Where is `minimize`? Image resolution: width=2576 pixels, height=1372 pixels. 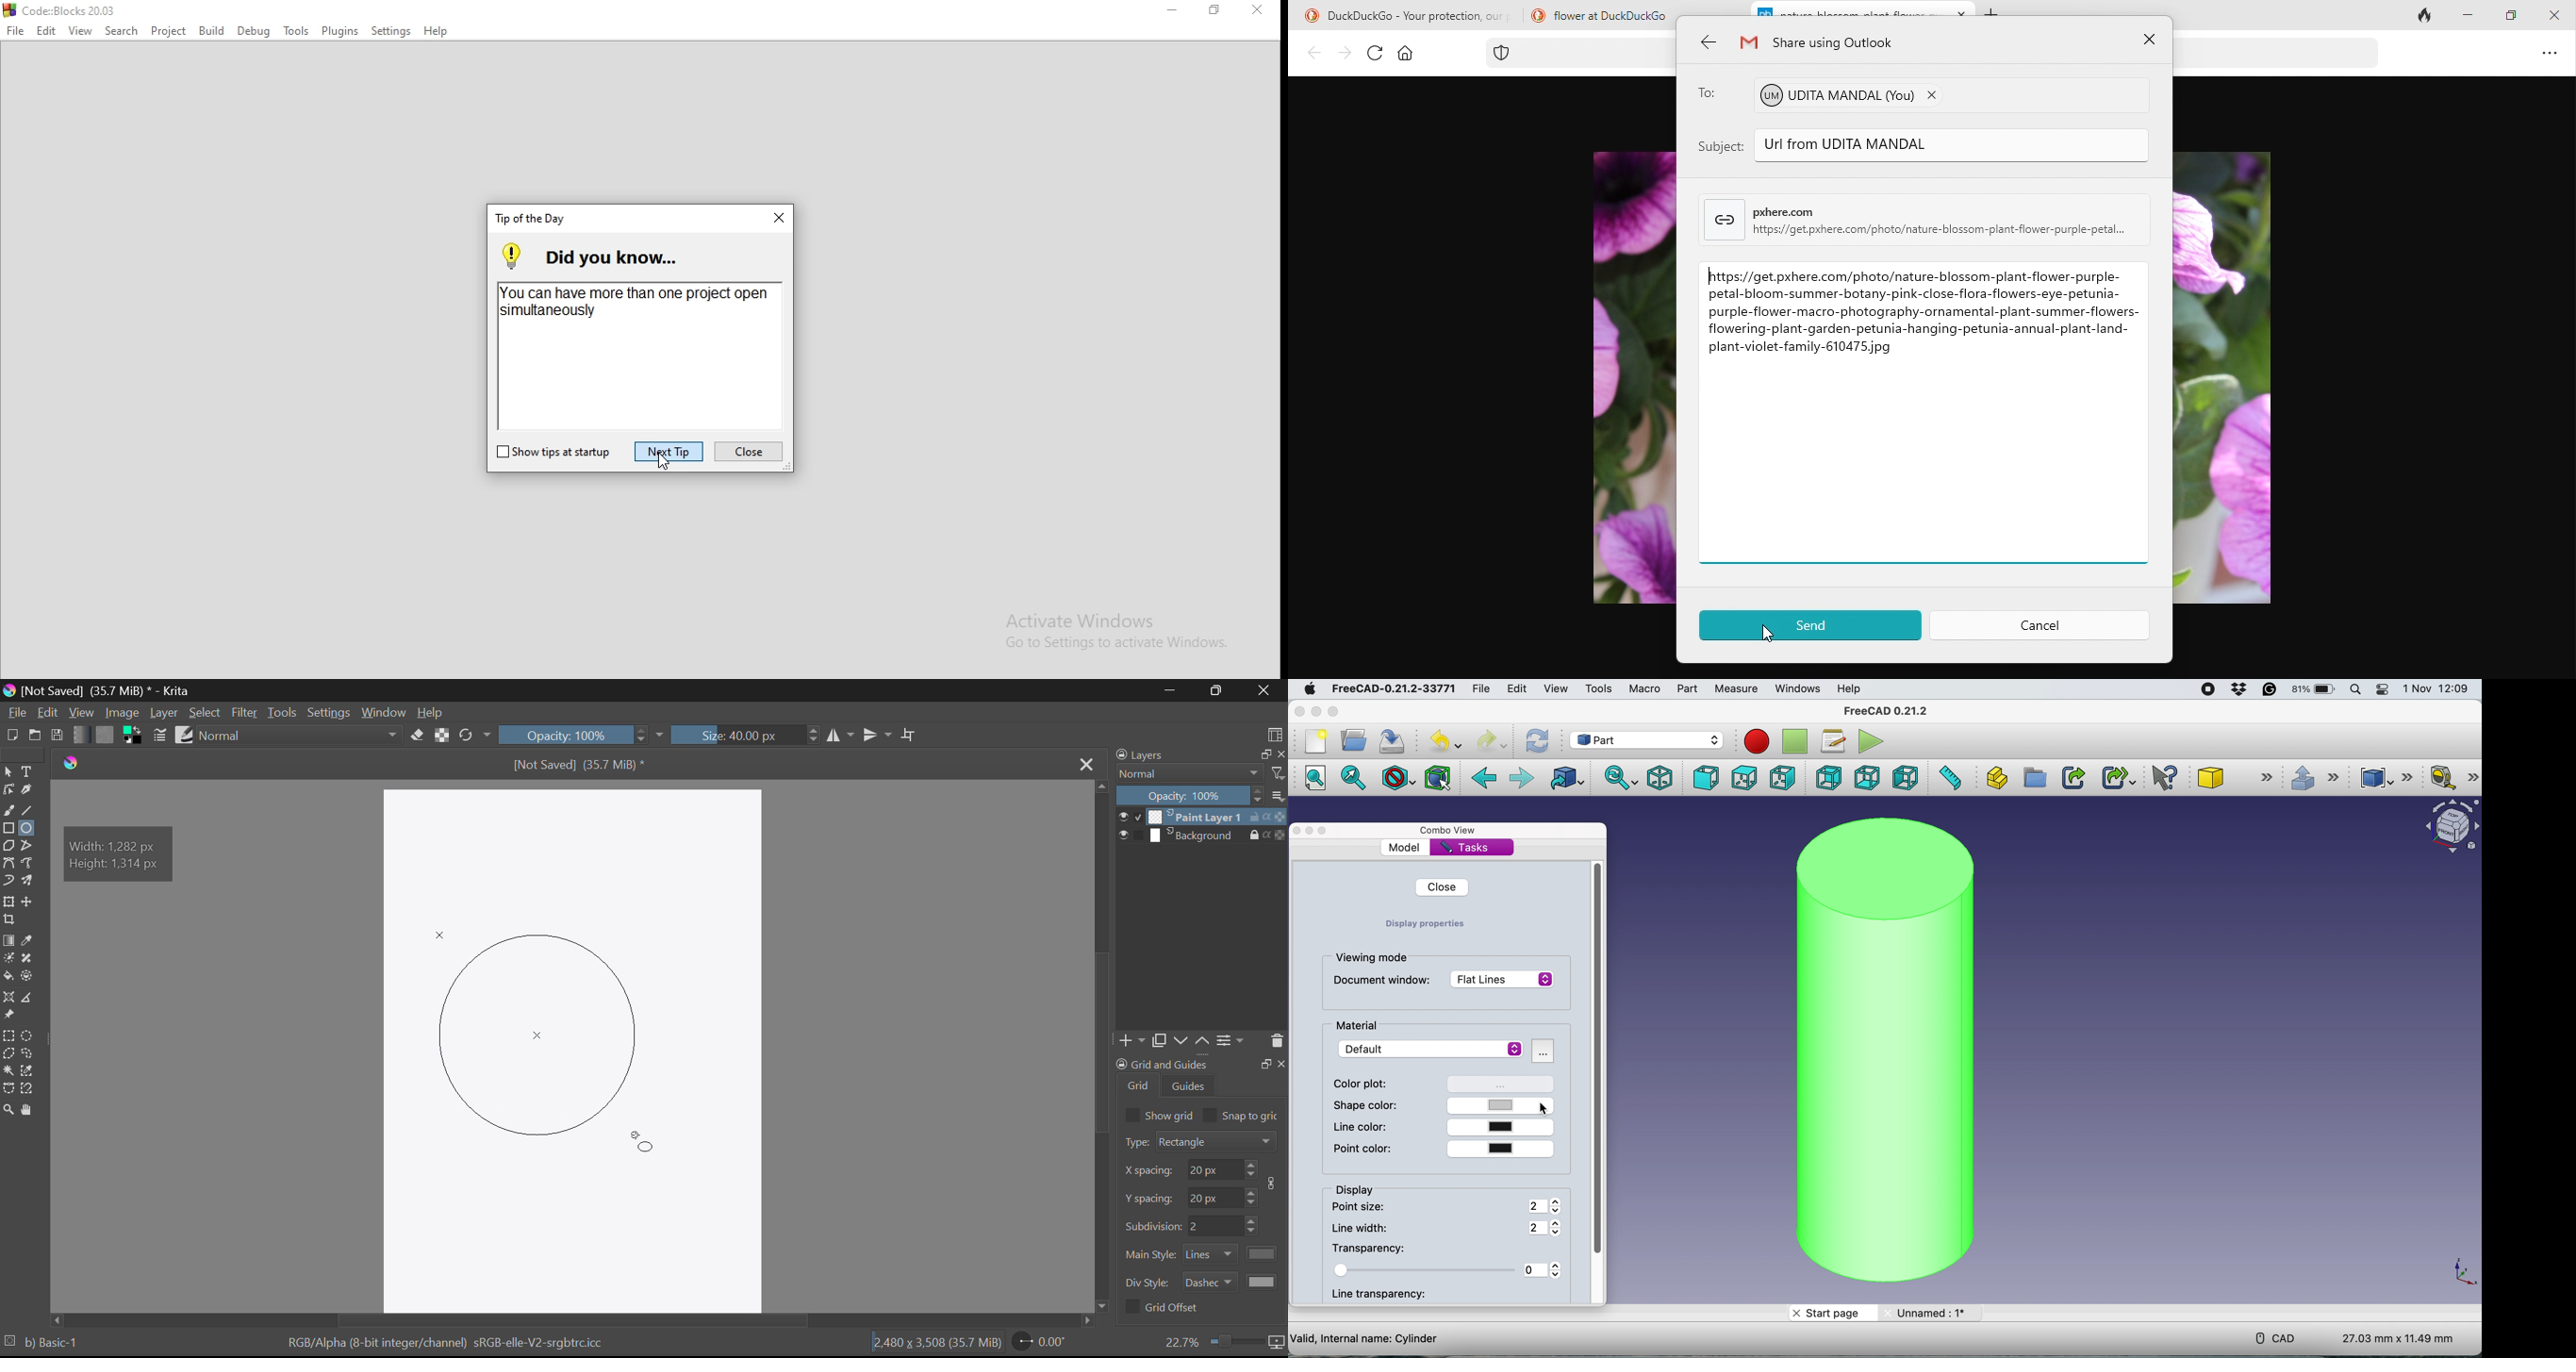 minimize is located at coordinates (2468, 16).